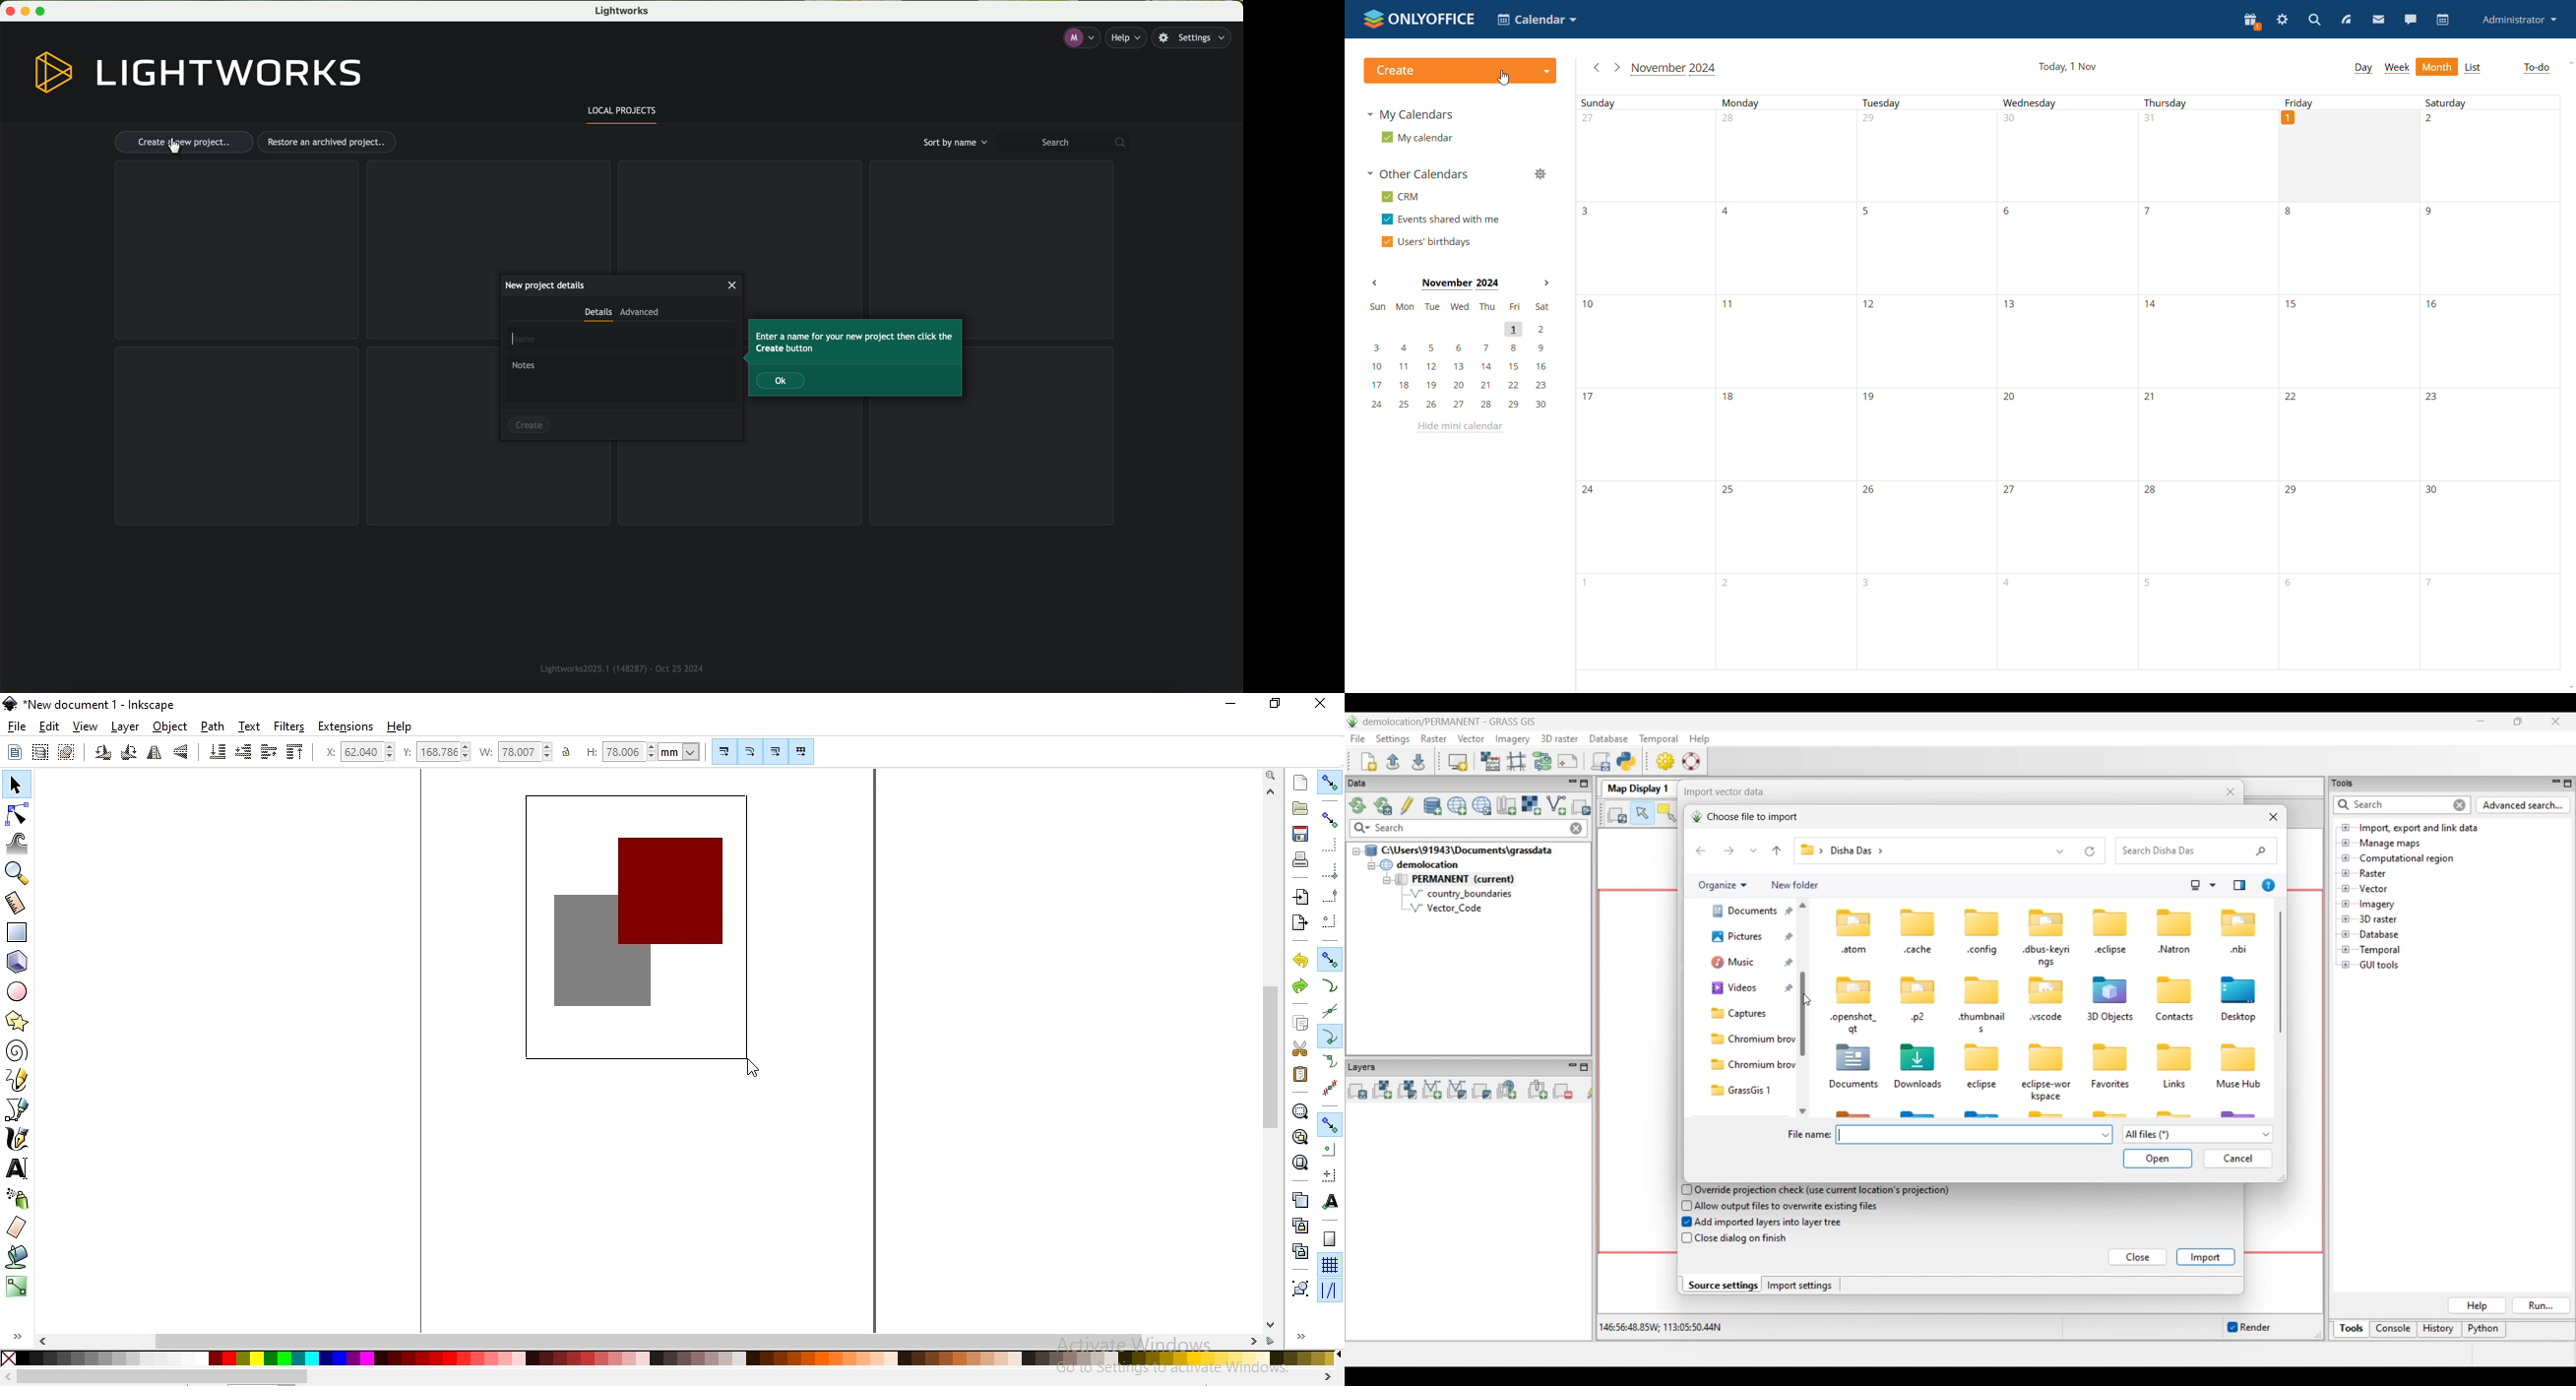 The height and width of the screenshot is (1400, 2576). Describe the element at coordinates (1329, 1088) in the screenshot. I see `snap midpoints of line segments` at that location.